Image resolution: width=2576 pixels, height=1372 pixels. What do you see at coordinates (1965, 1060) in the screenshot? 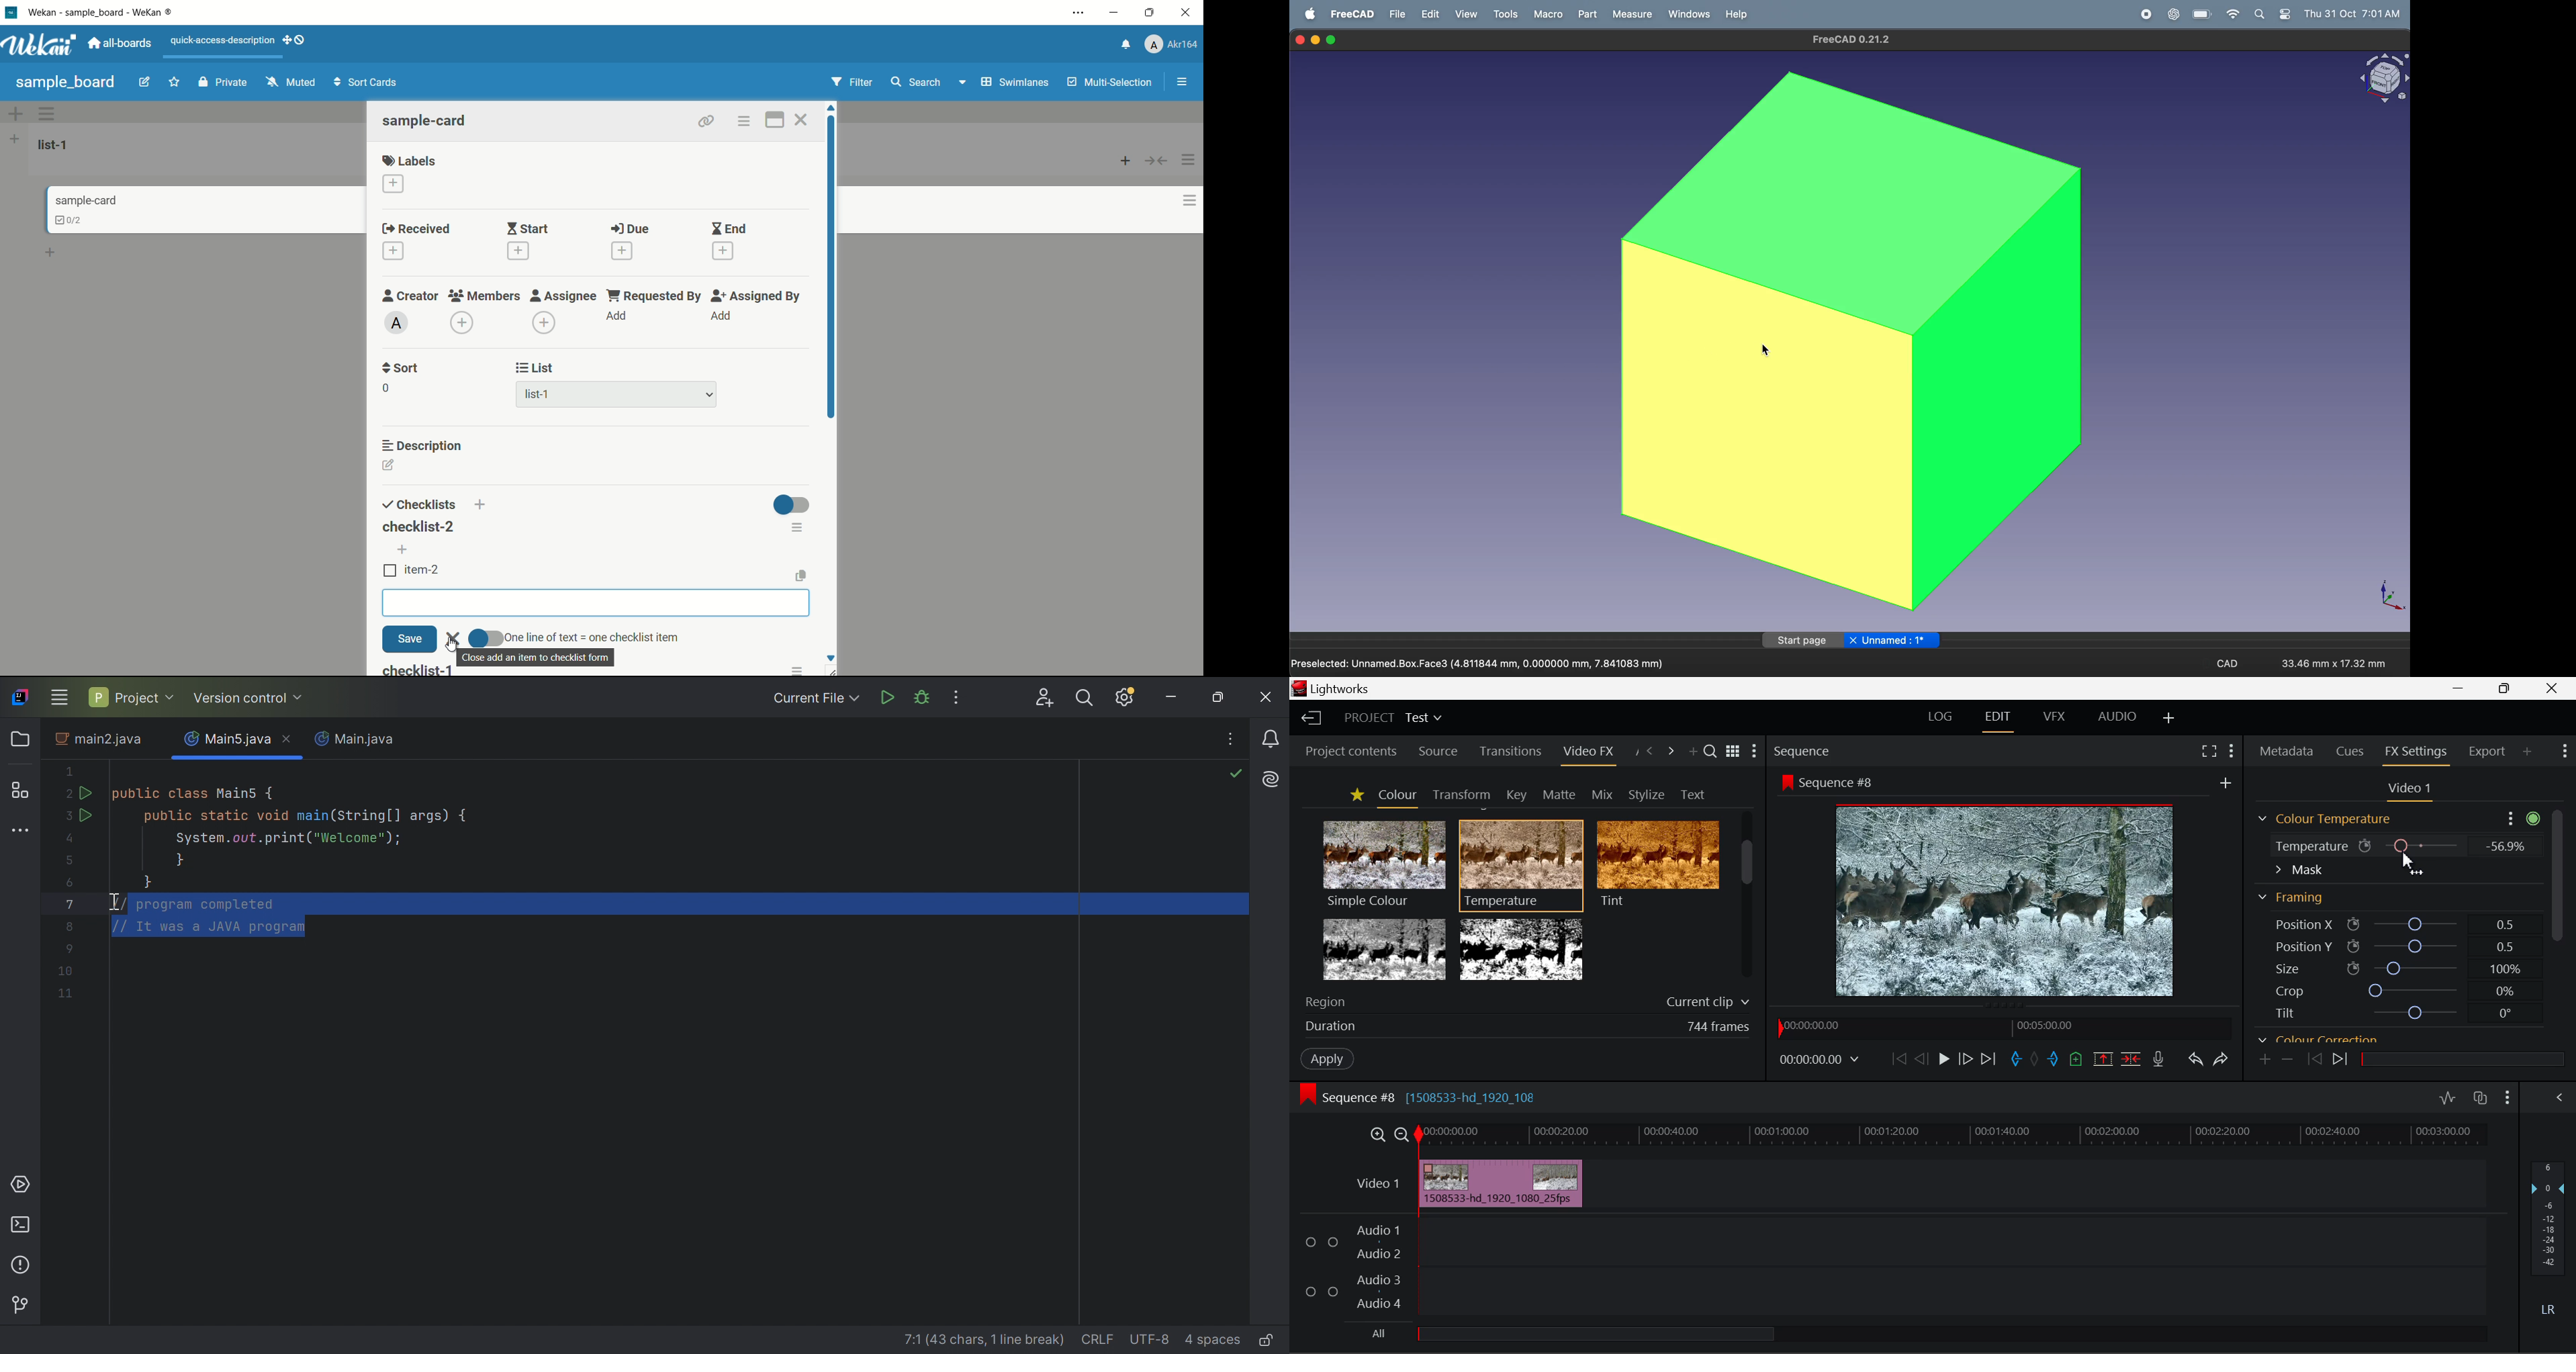
I see `Go Forward` at bounding box center [1965, 1060].